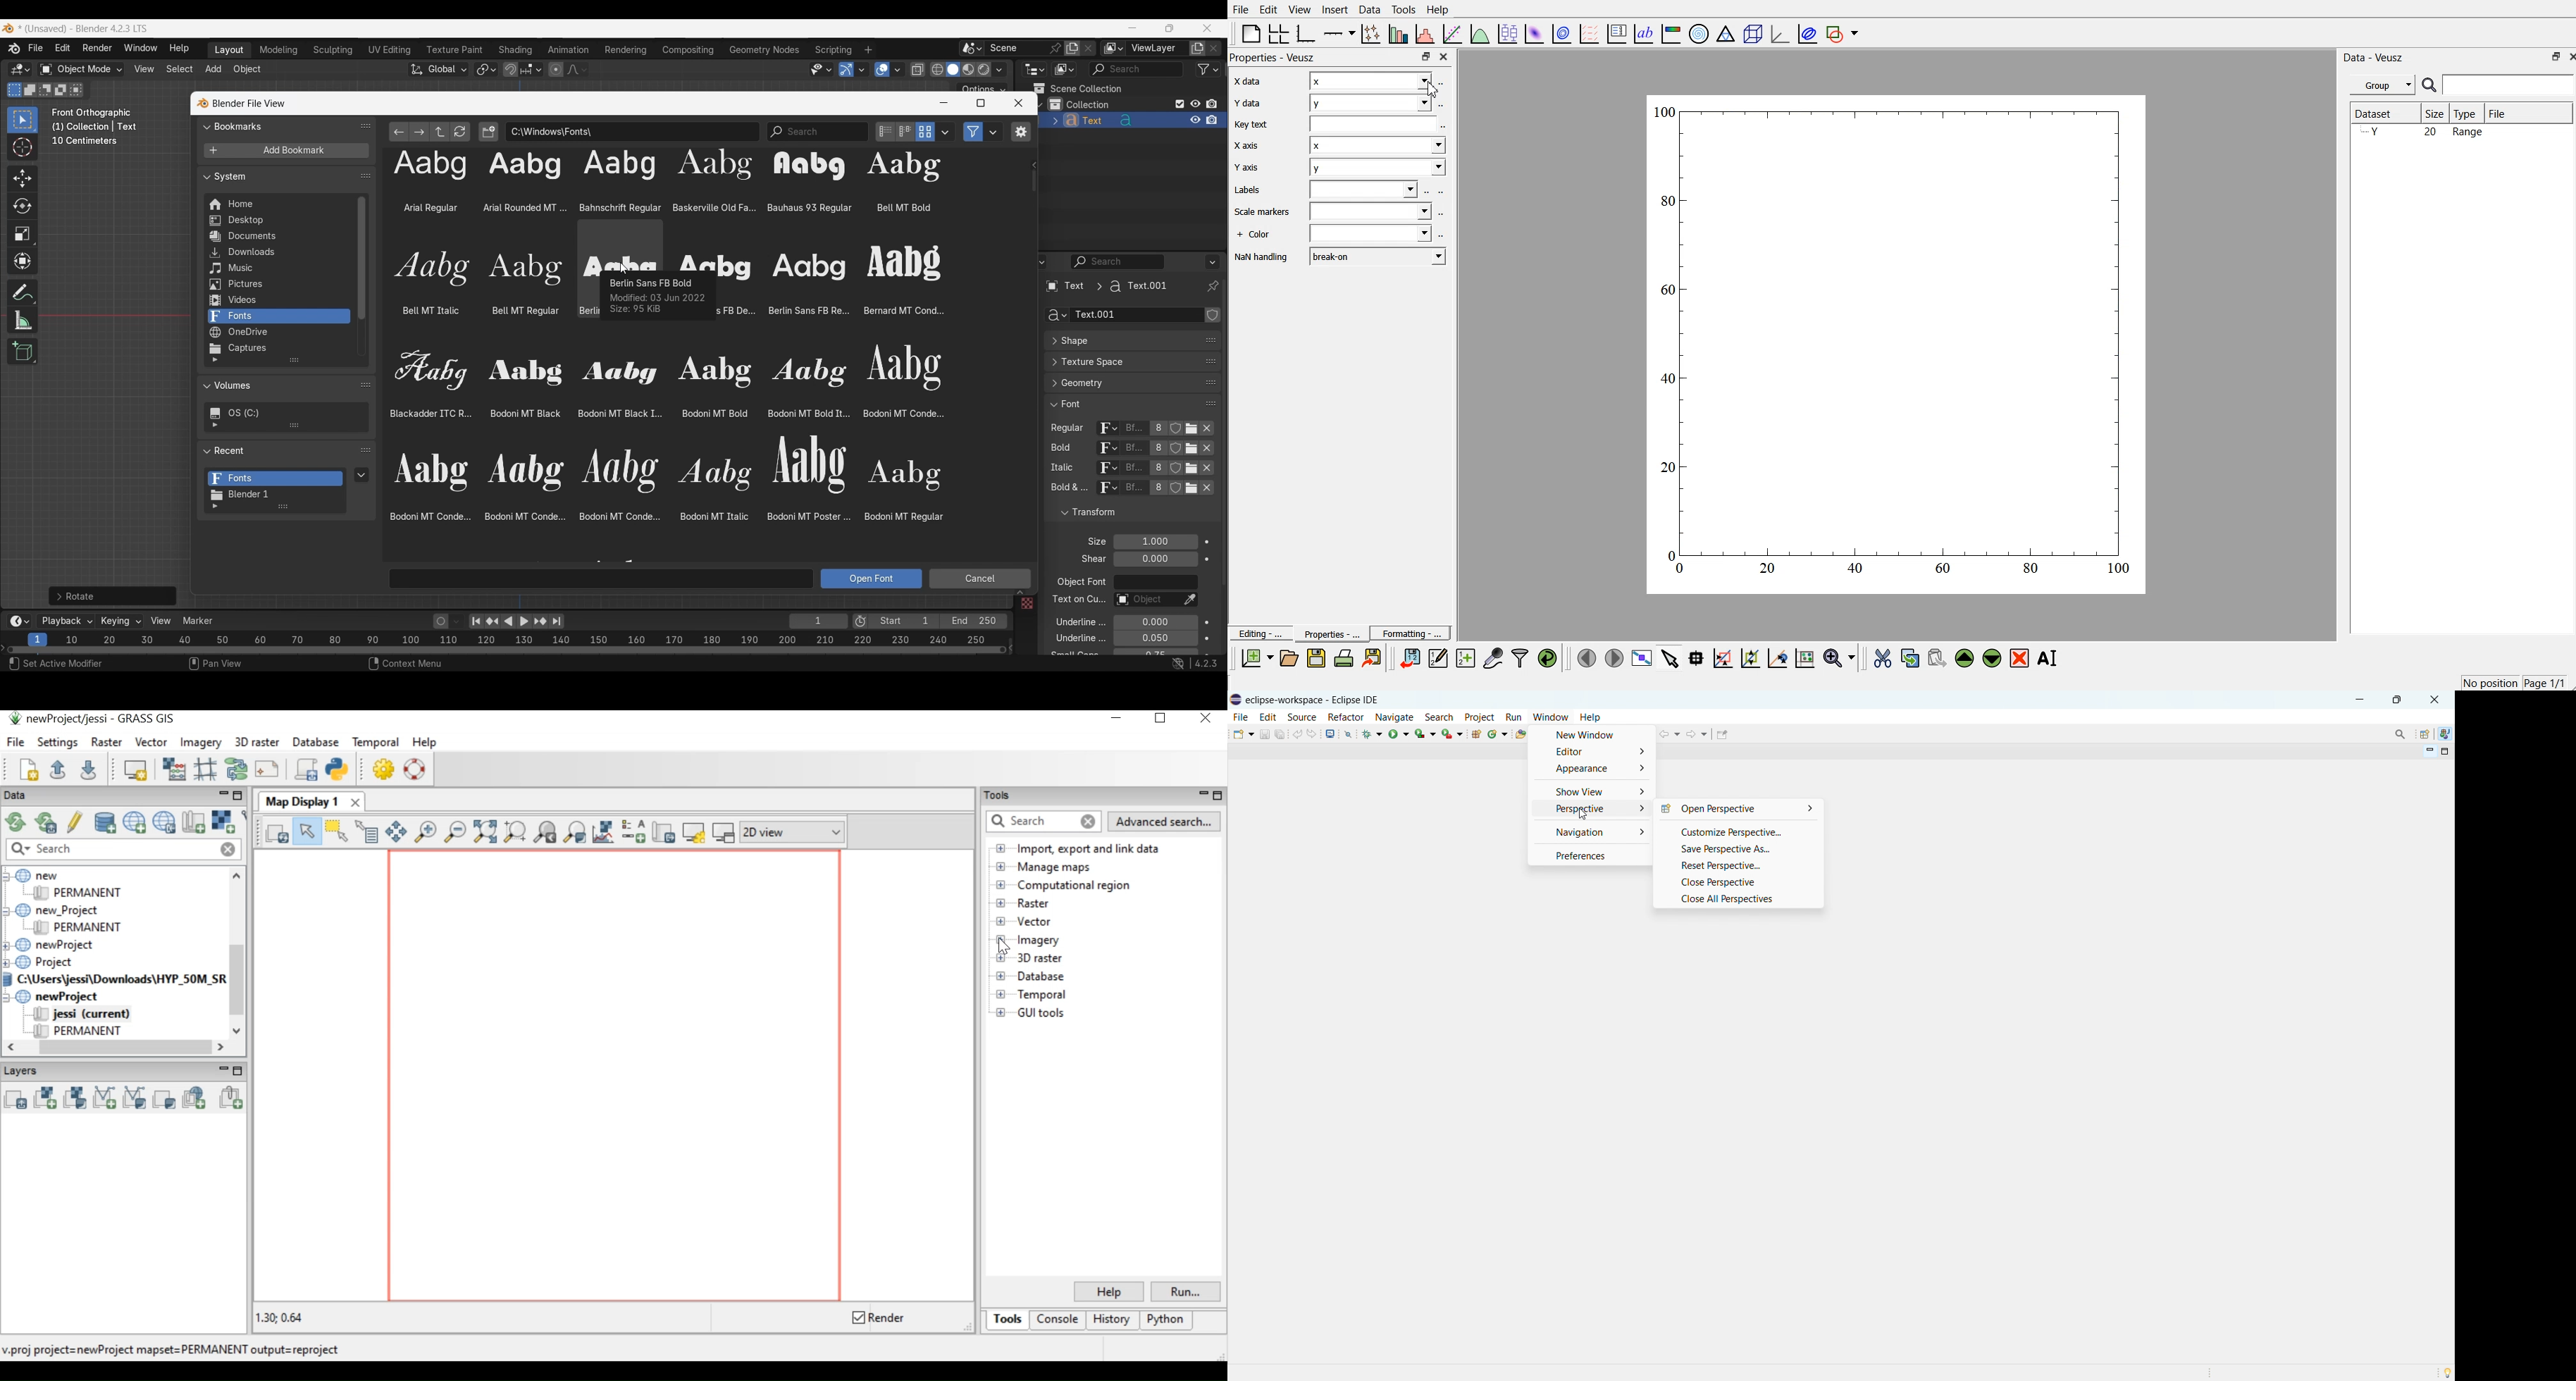 This screenshot has height=1400, width=2576. I want to click on Select menu, so click(180, 70).